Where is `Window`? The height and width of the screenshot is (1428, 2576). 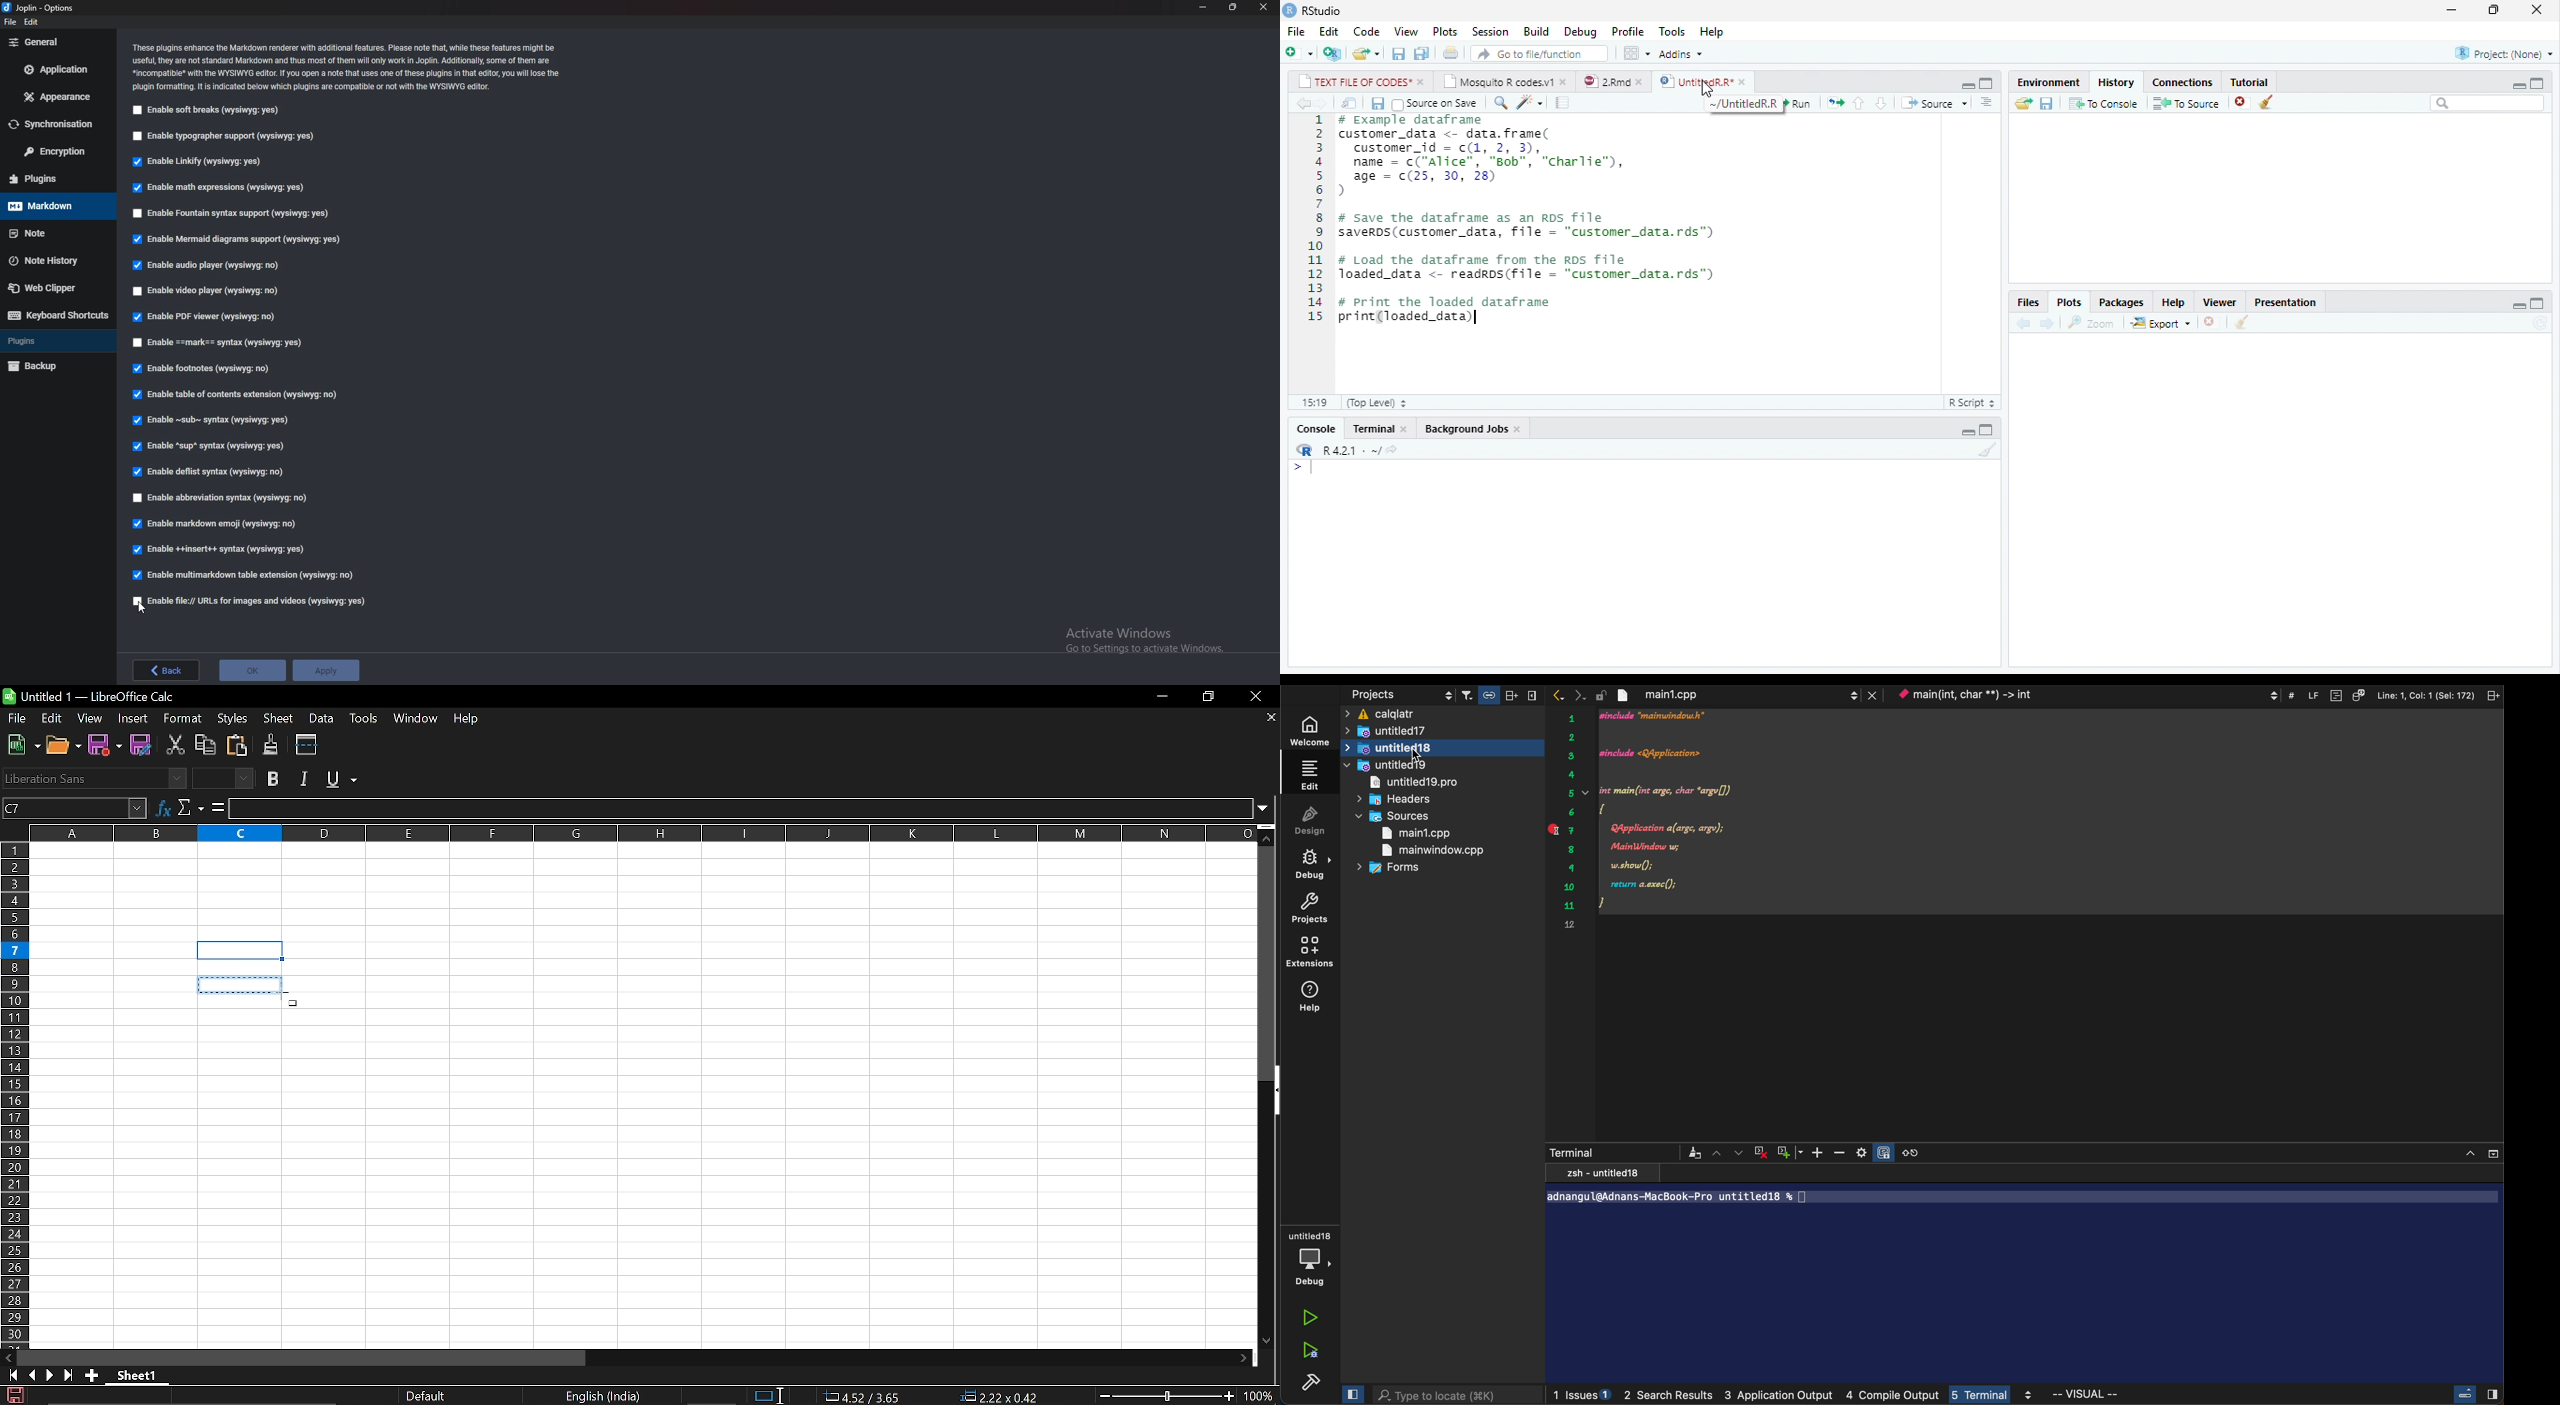
Window is located at coordinates (415, 719).